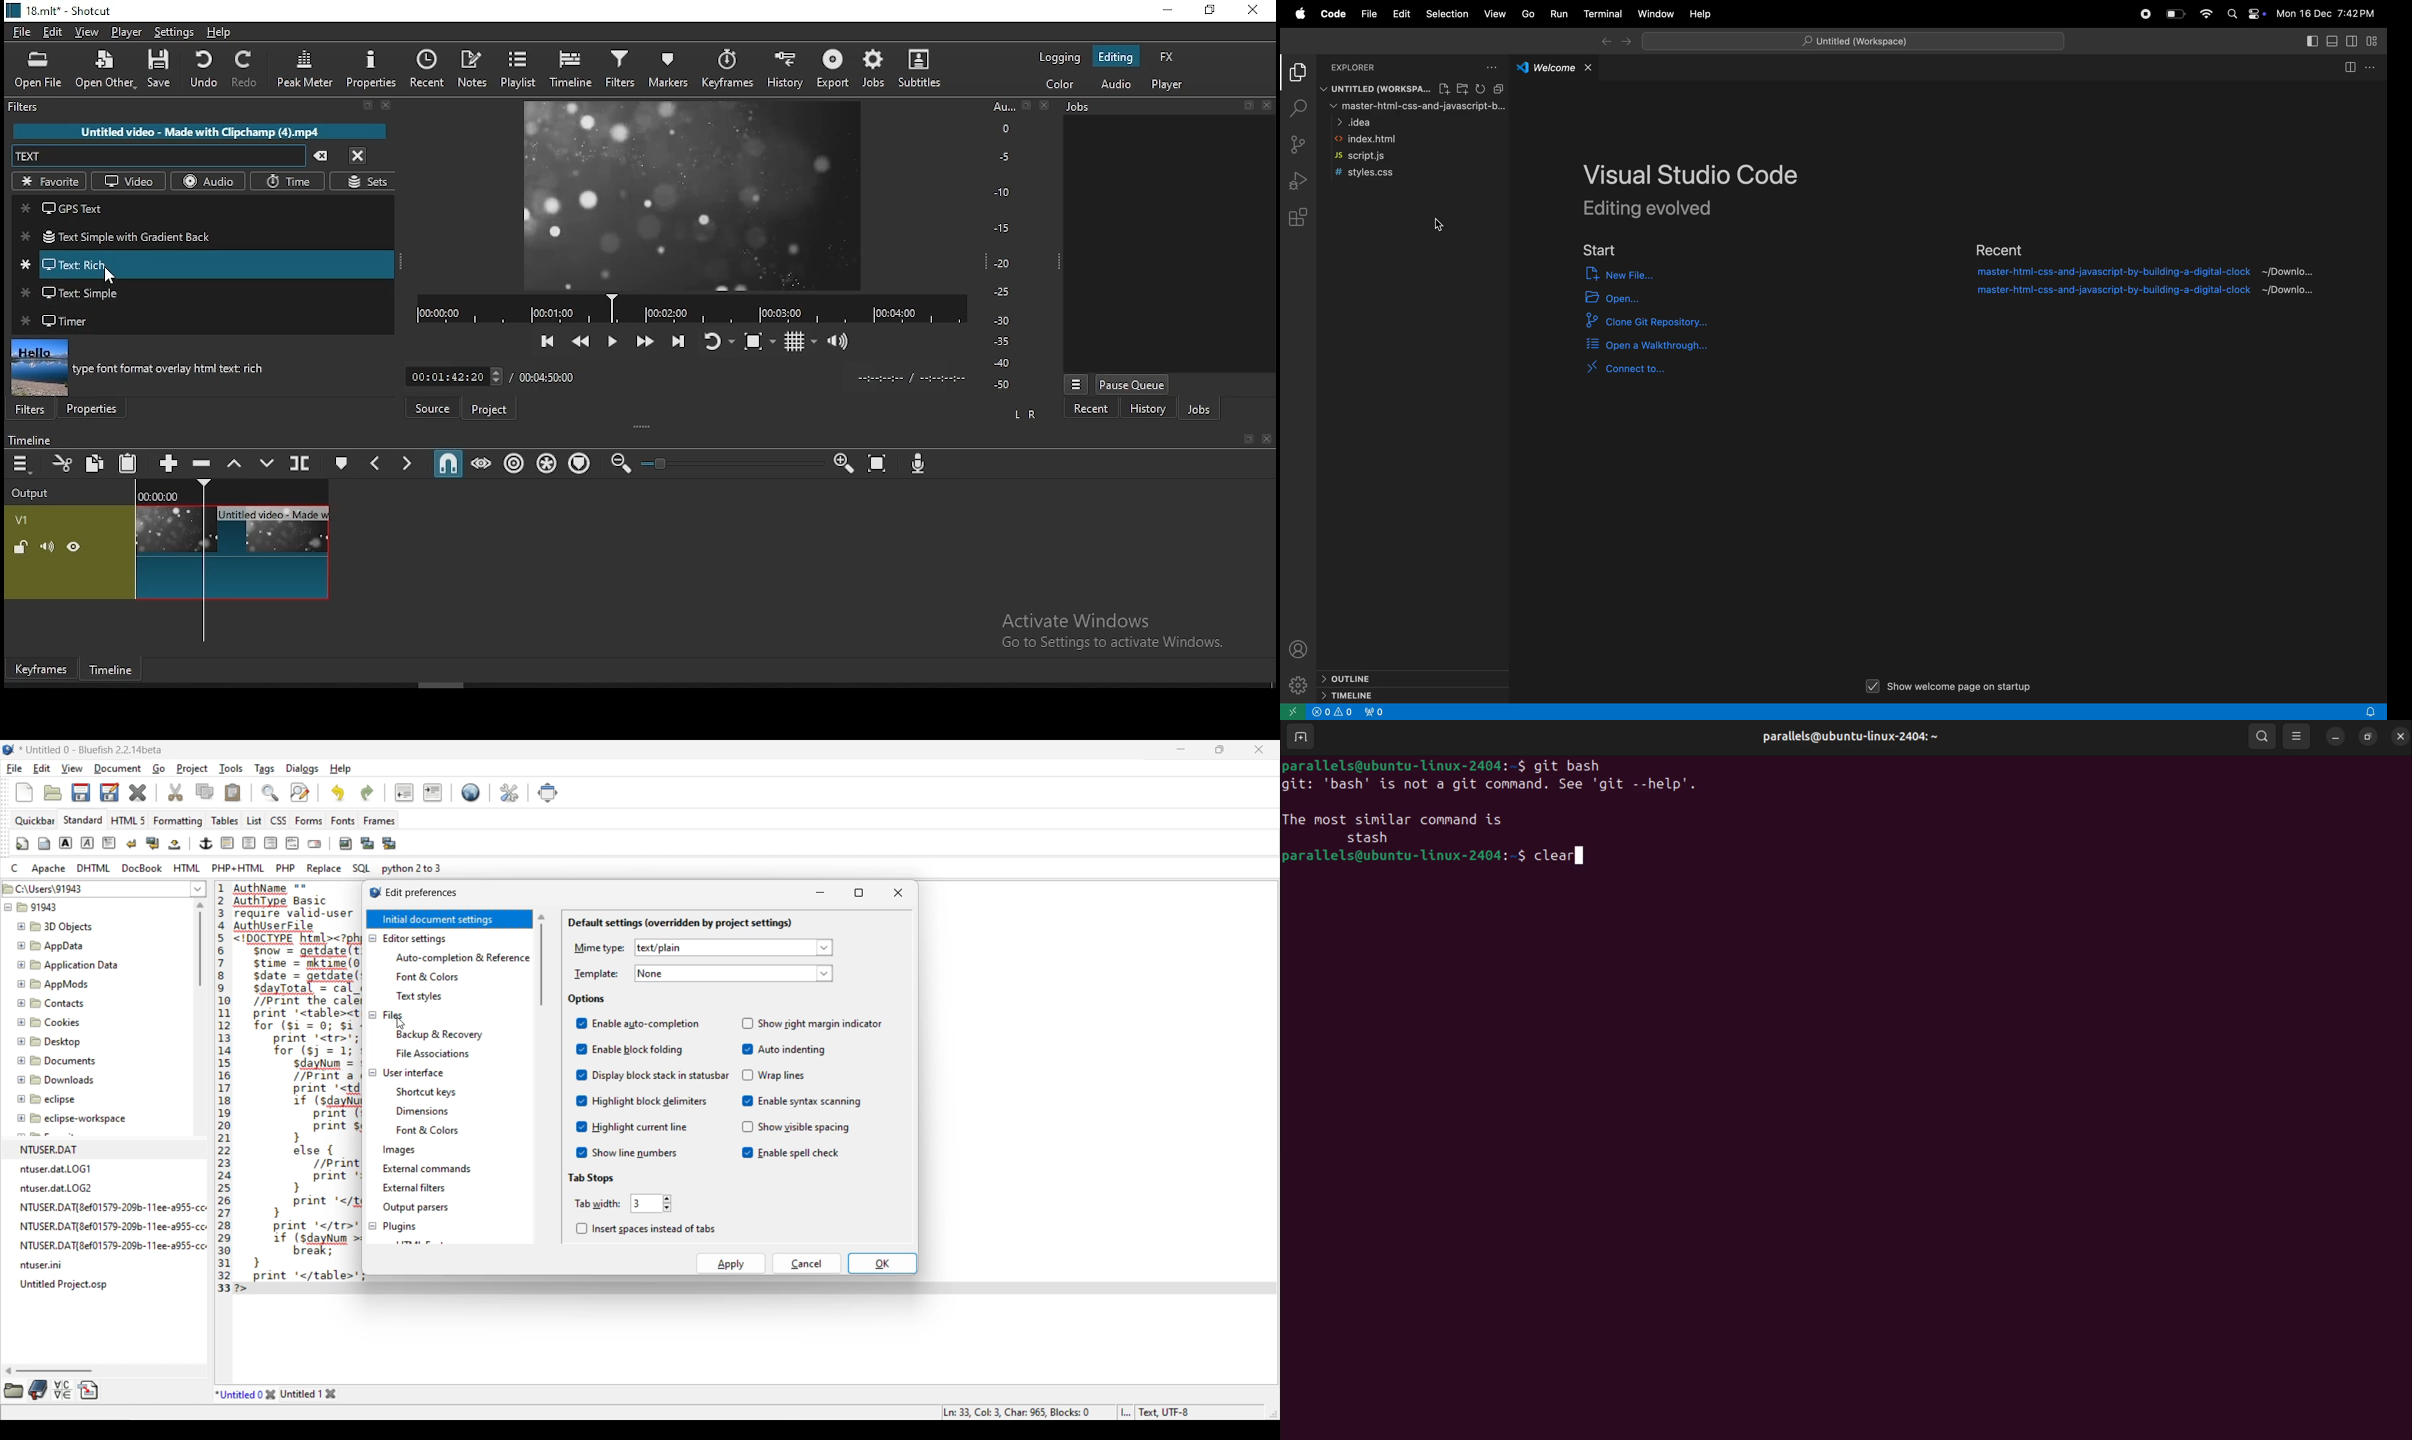 The image size is (2436, 1456). I want to click on List of folder location, so click(198, 889).